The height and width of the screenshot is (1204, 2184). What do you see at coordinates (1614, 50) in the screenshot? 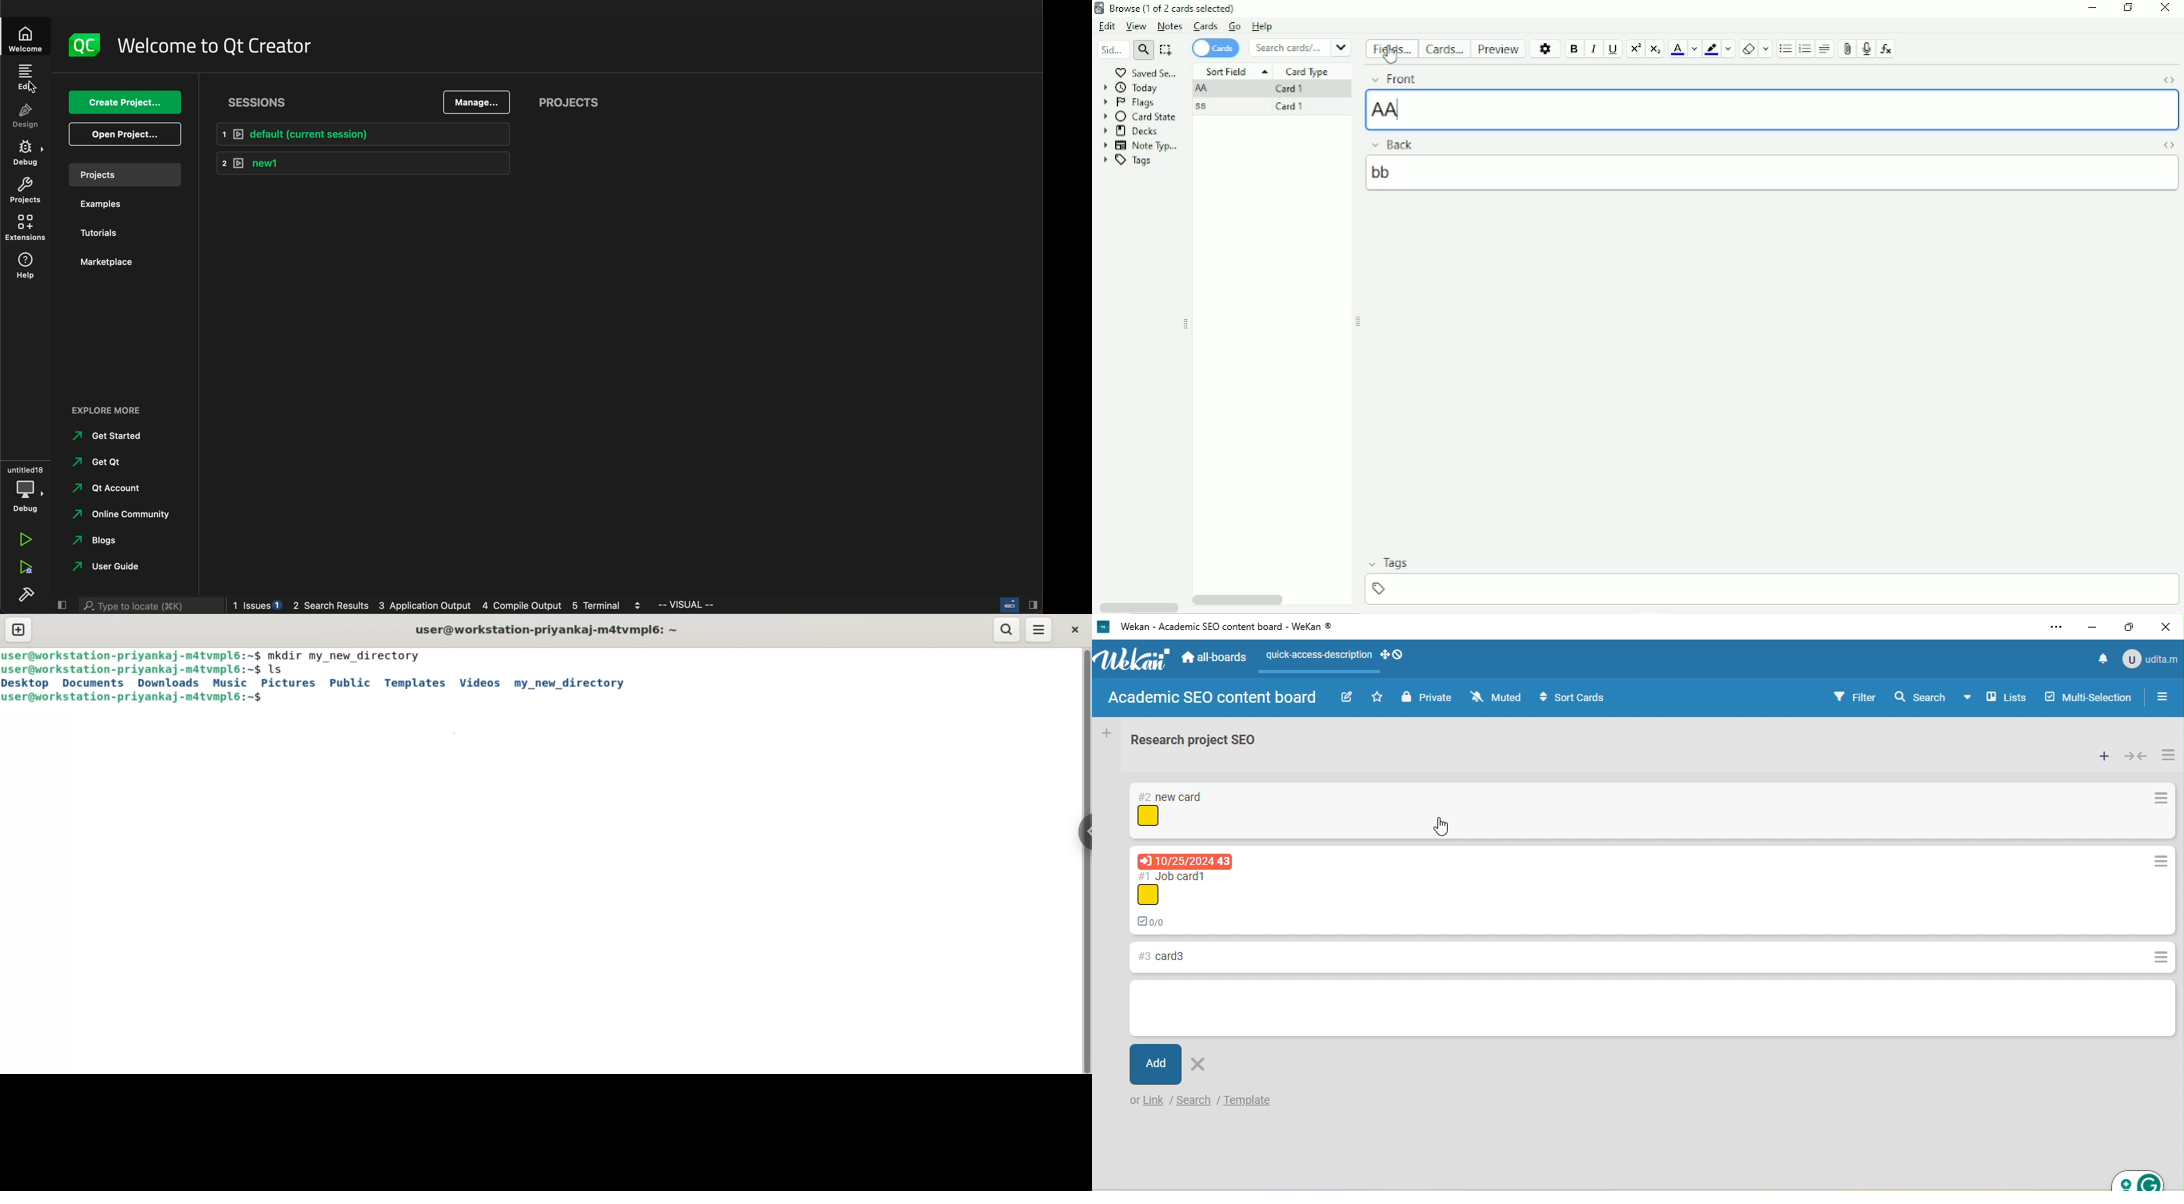
I see `Underline` at bounding box center [1614, 50].